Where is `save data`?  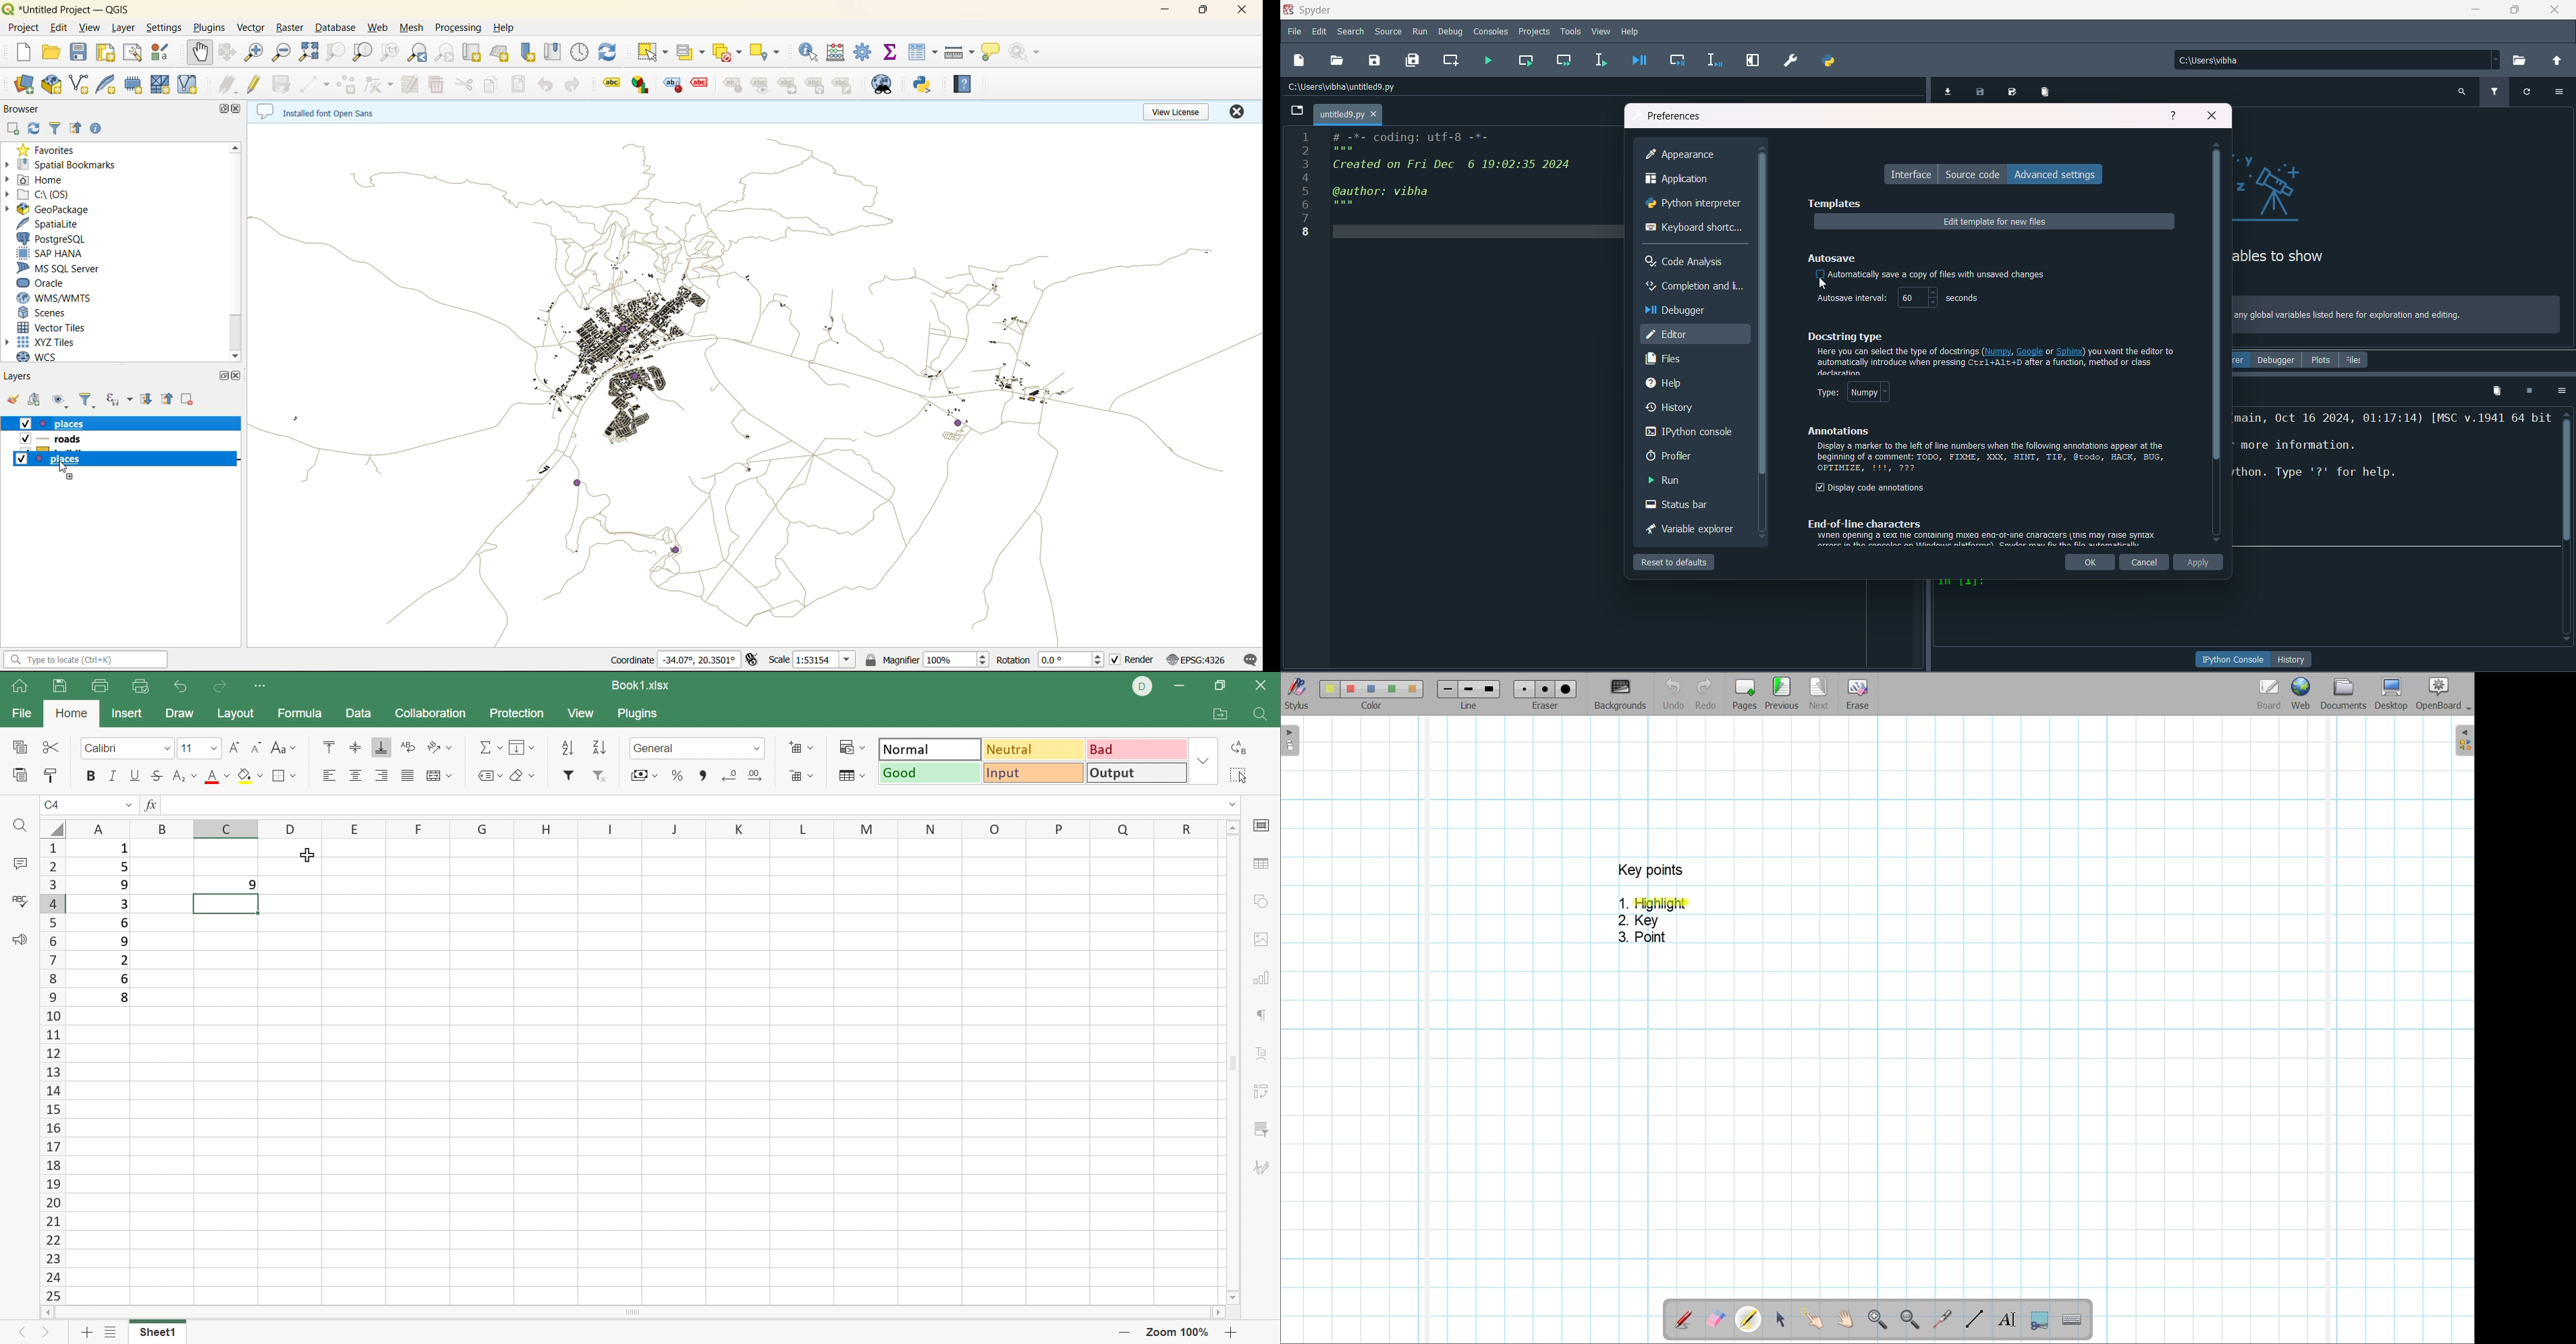
save data is located at coordinates (1980, 93).